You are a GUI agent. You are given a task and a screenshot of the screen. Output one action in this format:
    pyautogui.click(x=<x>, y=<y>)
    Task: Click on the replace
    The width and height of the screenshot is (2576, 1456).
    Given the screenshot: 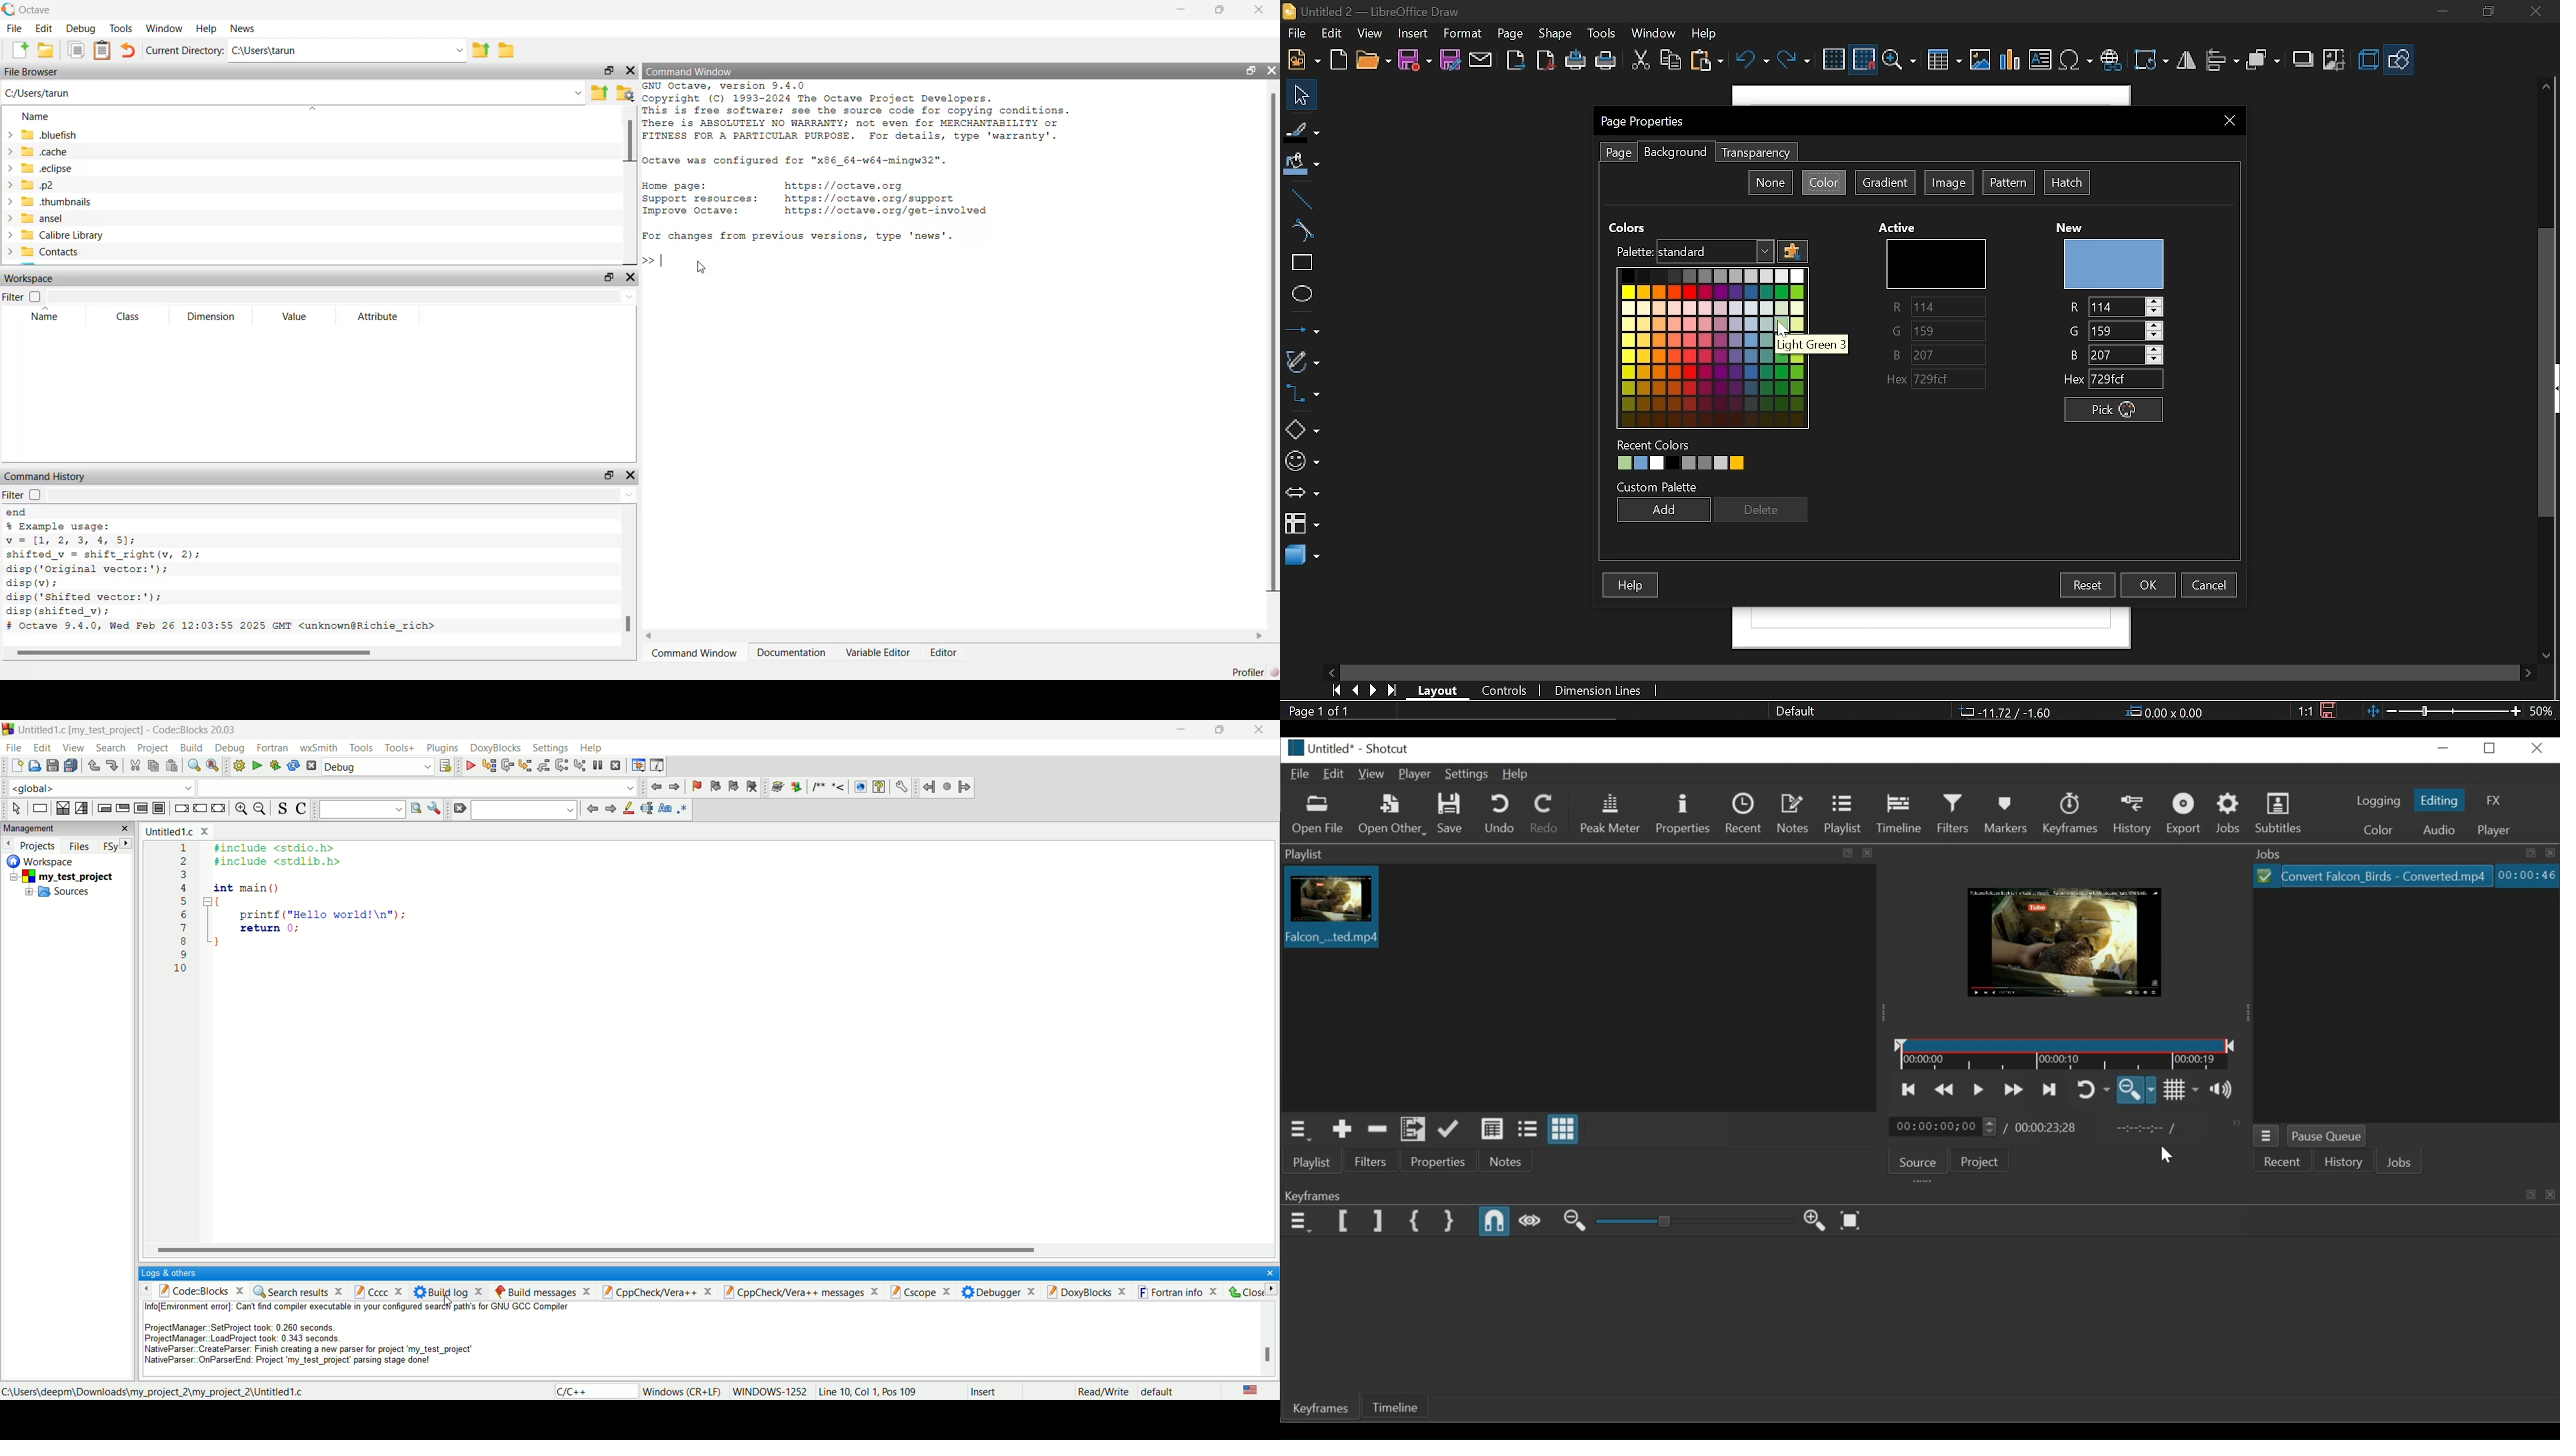 What is the action you would take?
    pyautogui.click(x=212, y=765)
    